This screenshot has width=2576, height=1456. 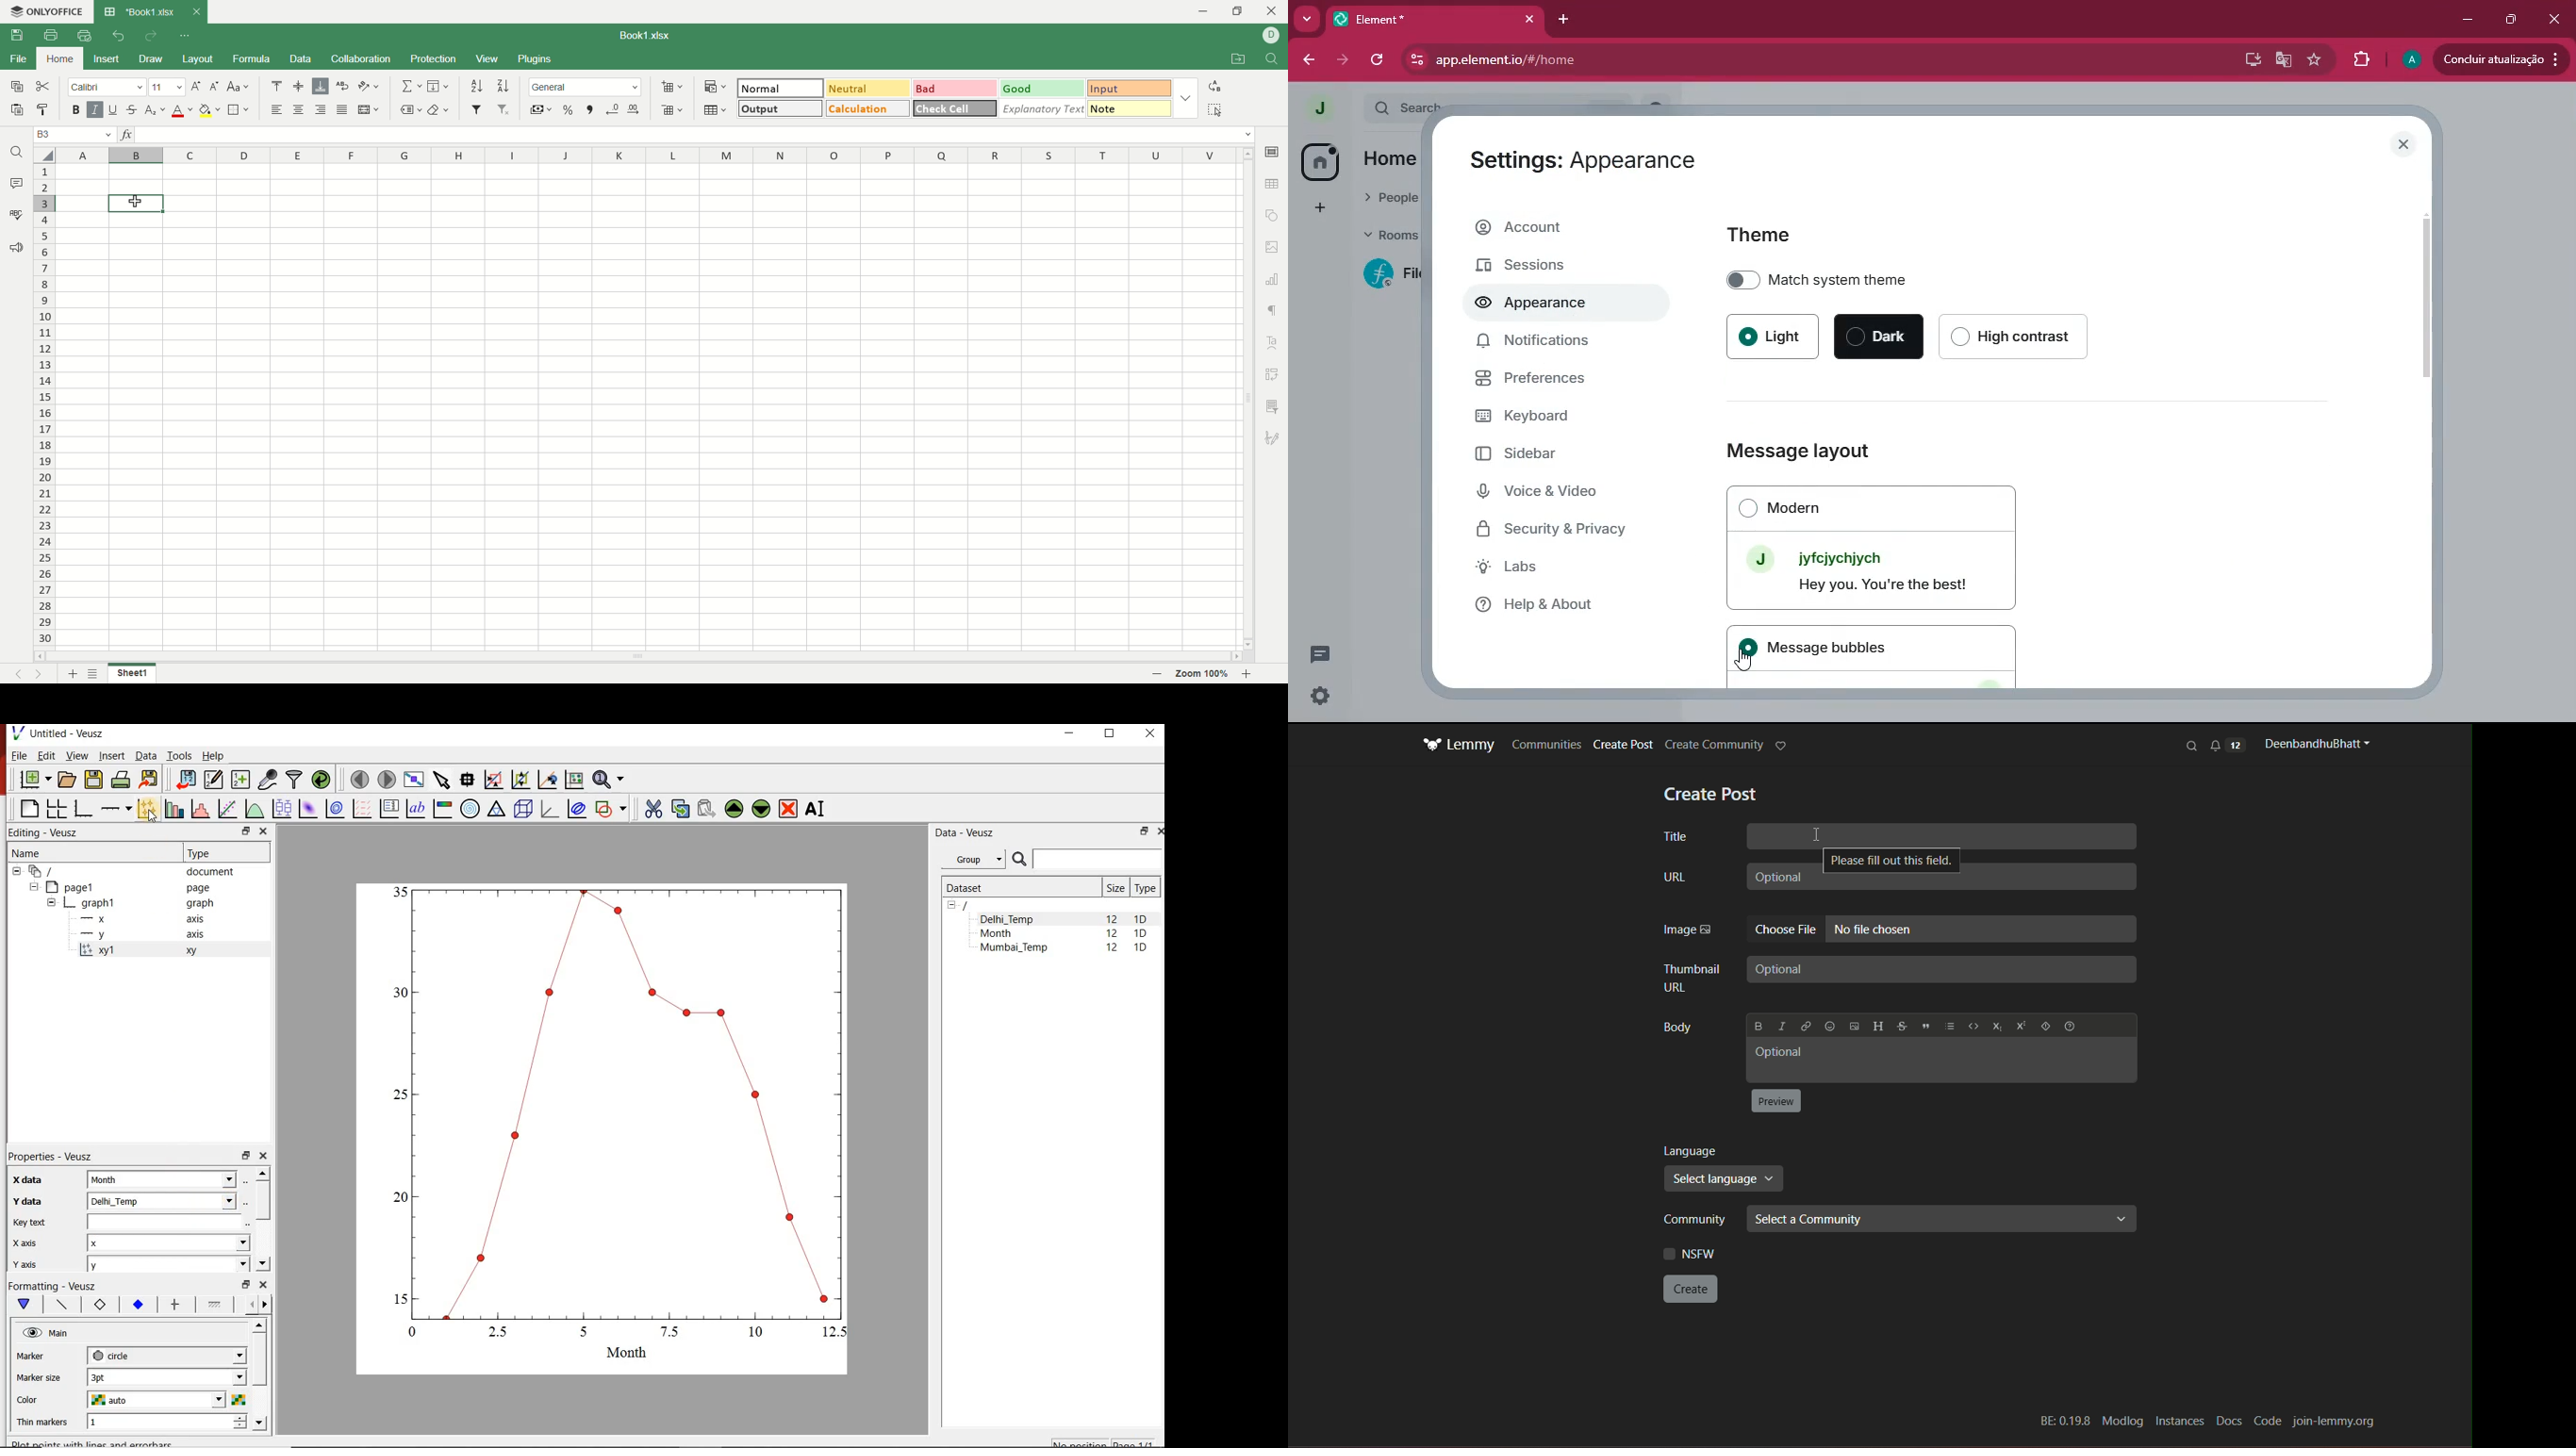 What do you see at coordinates (1781, 1026) in the screenshot?
I see `Italic` at bounding box center [1781, 1026].